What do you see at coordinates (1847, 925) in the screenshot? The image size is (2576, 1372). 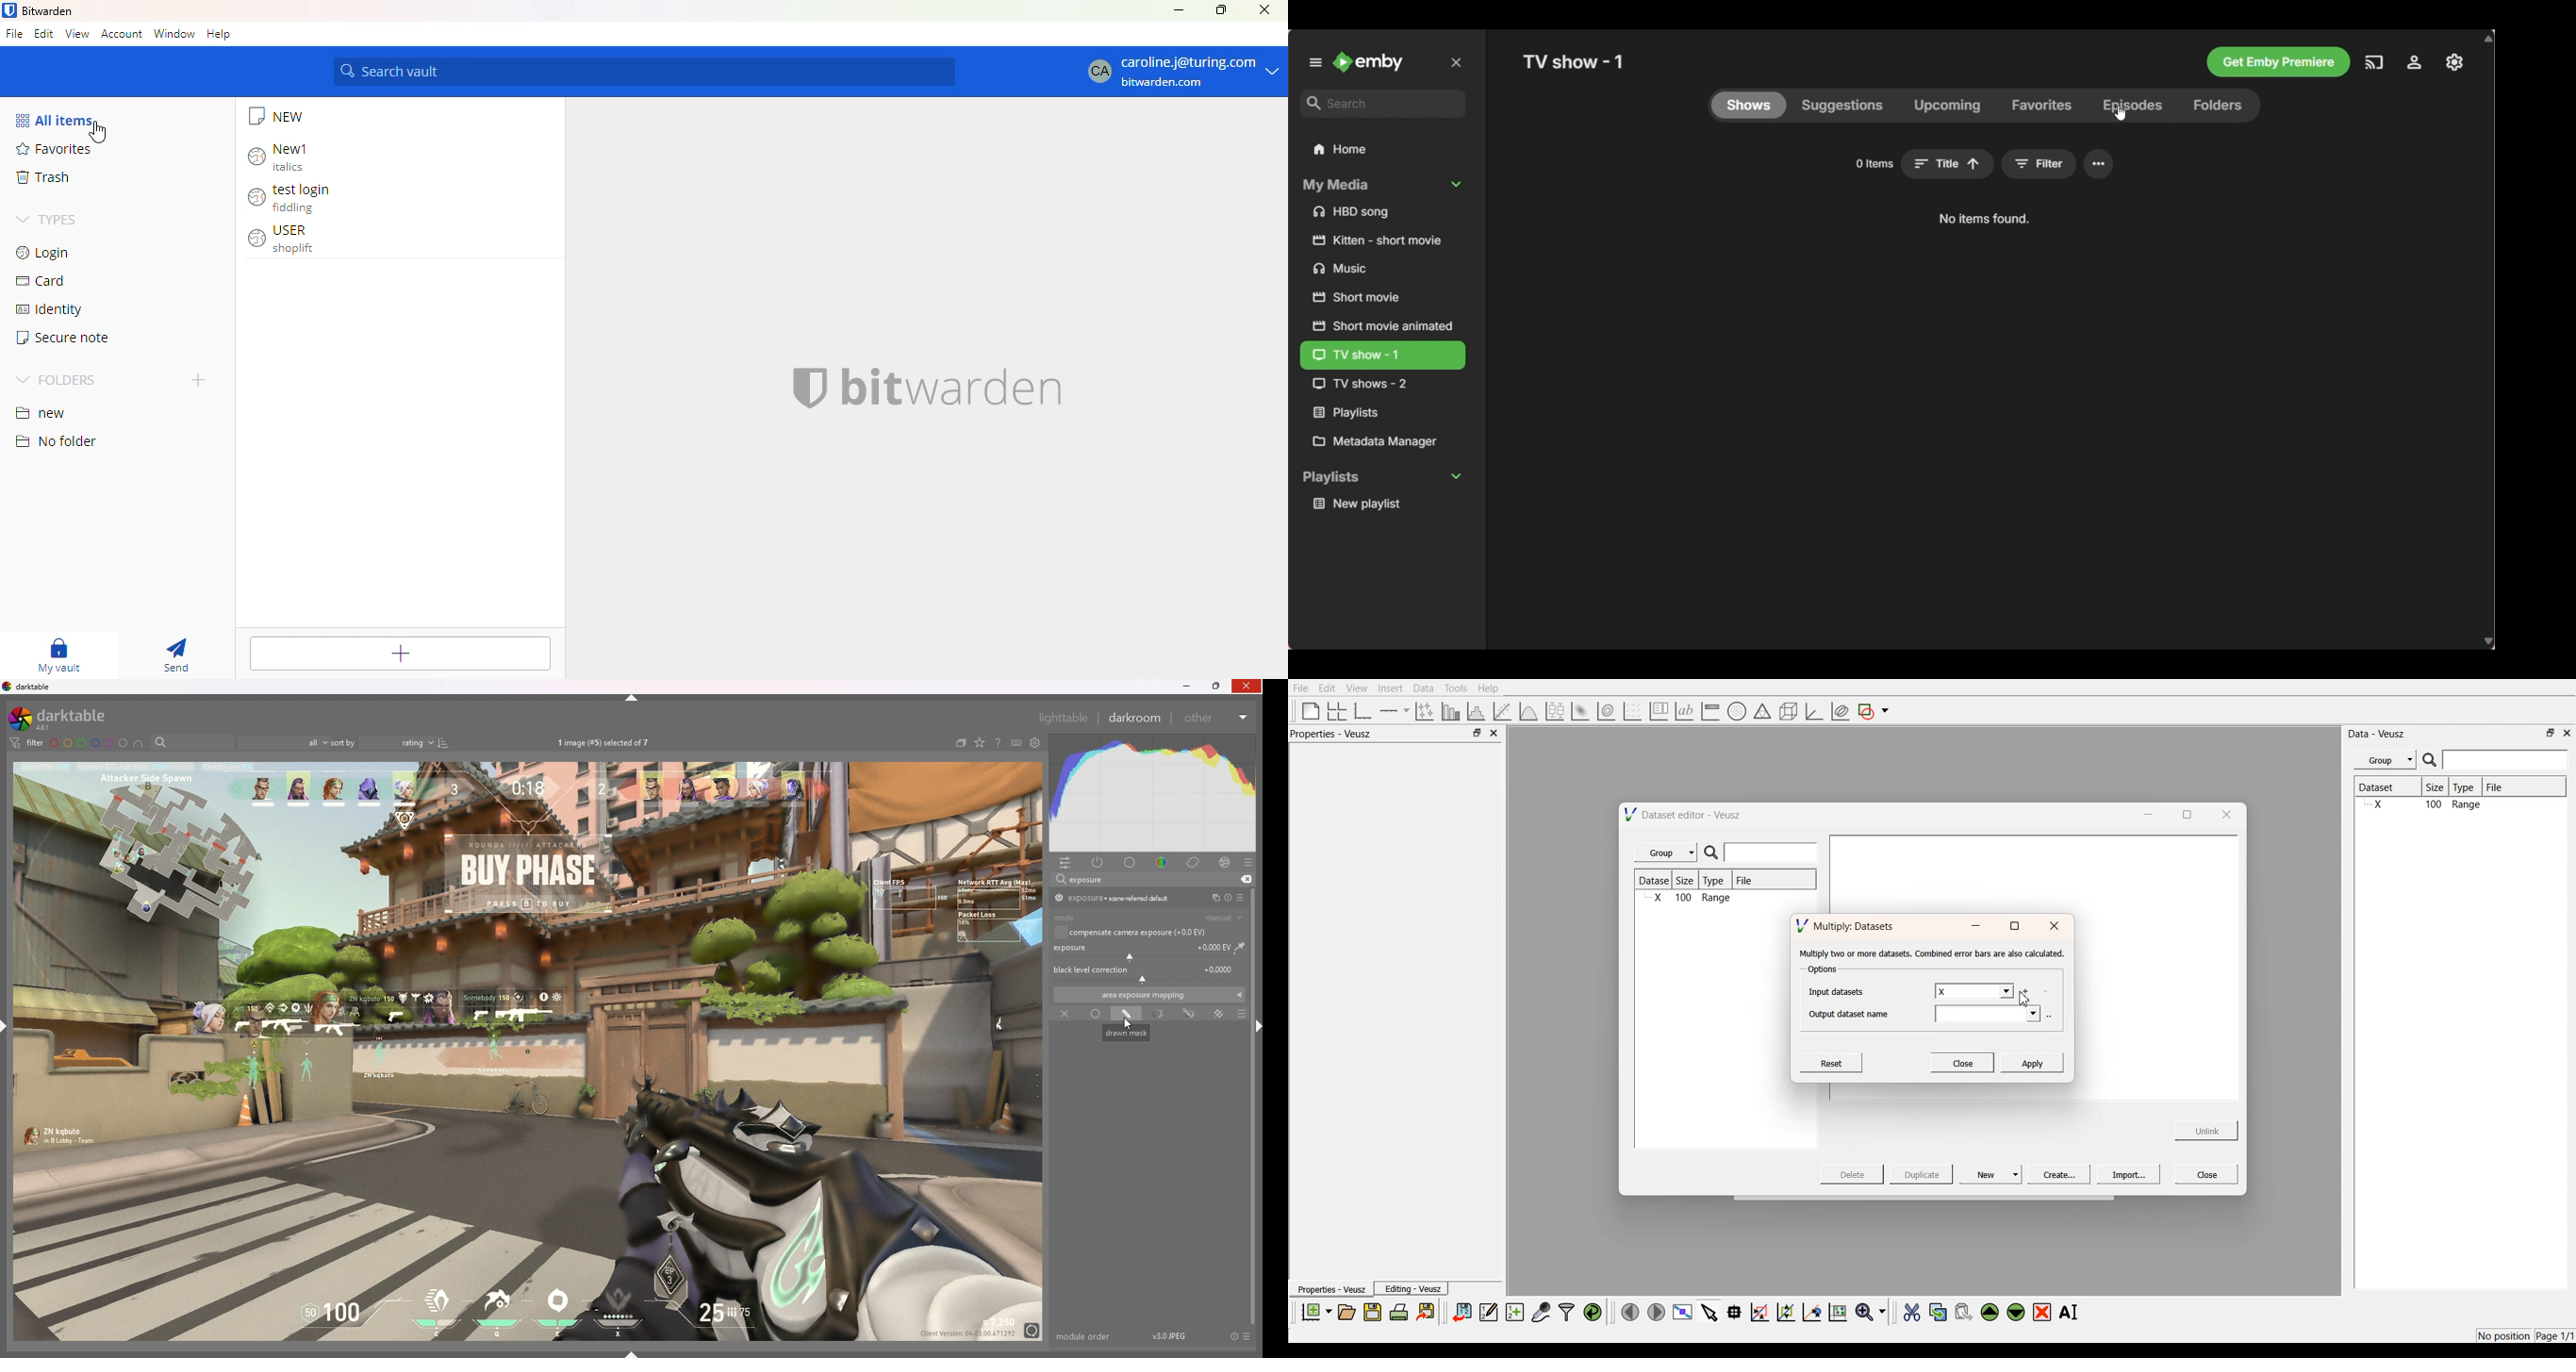 I see `Multiply: Datasets` at bounding box center [1847, 925].